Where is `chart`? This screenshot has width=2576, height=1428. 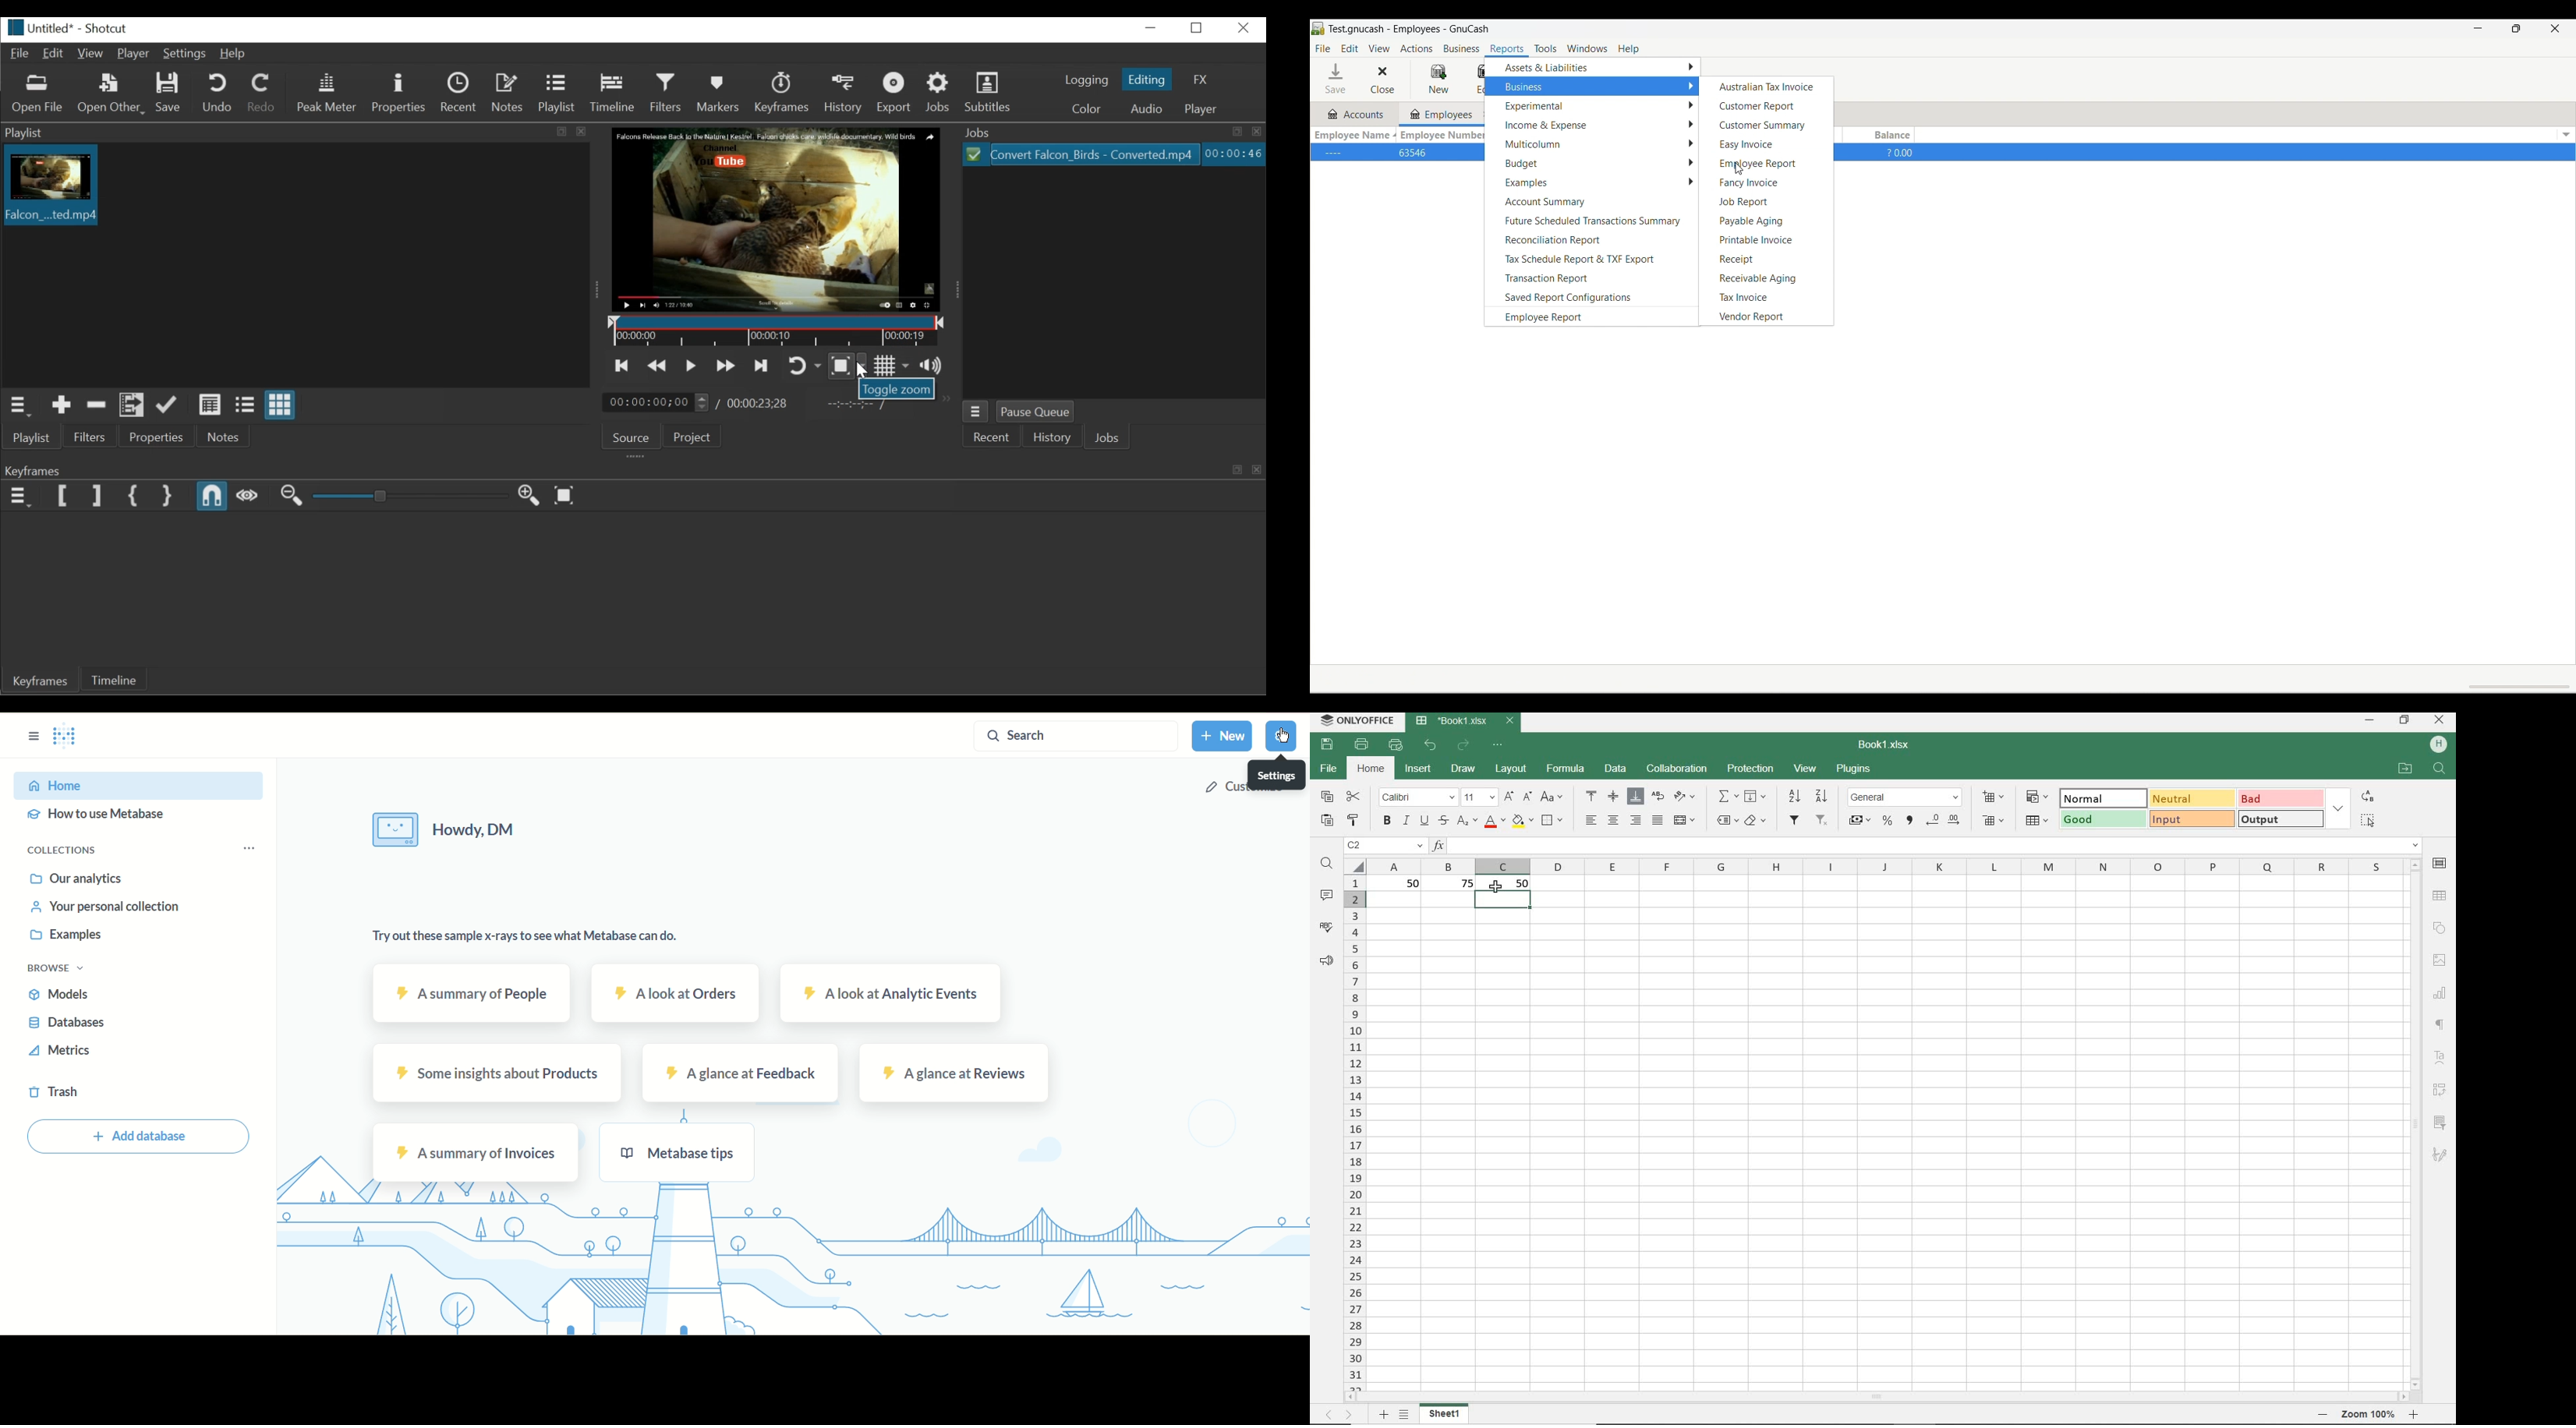 chart is located at coordinates (2443, 996).